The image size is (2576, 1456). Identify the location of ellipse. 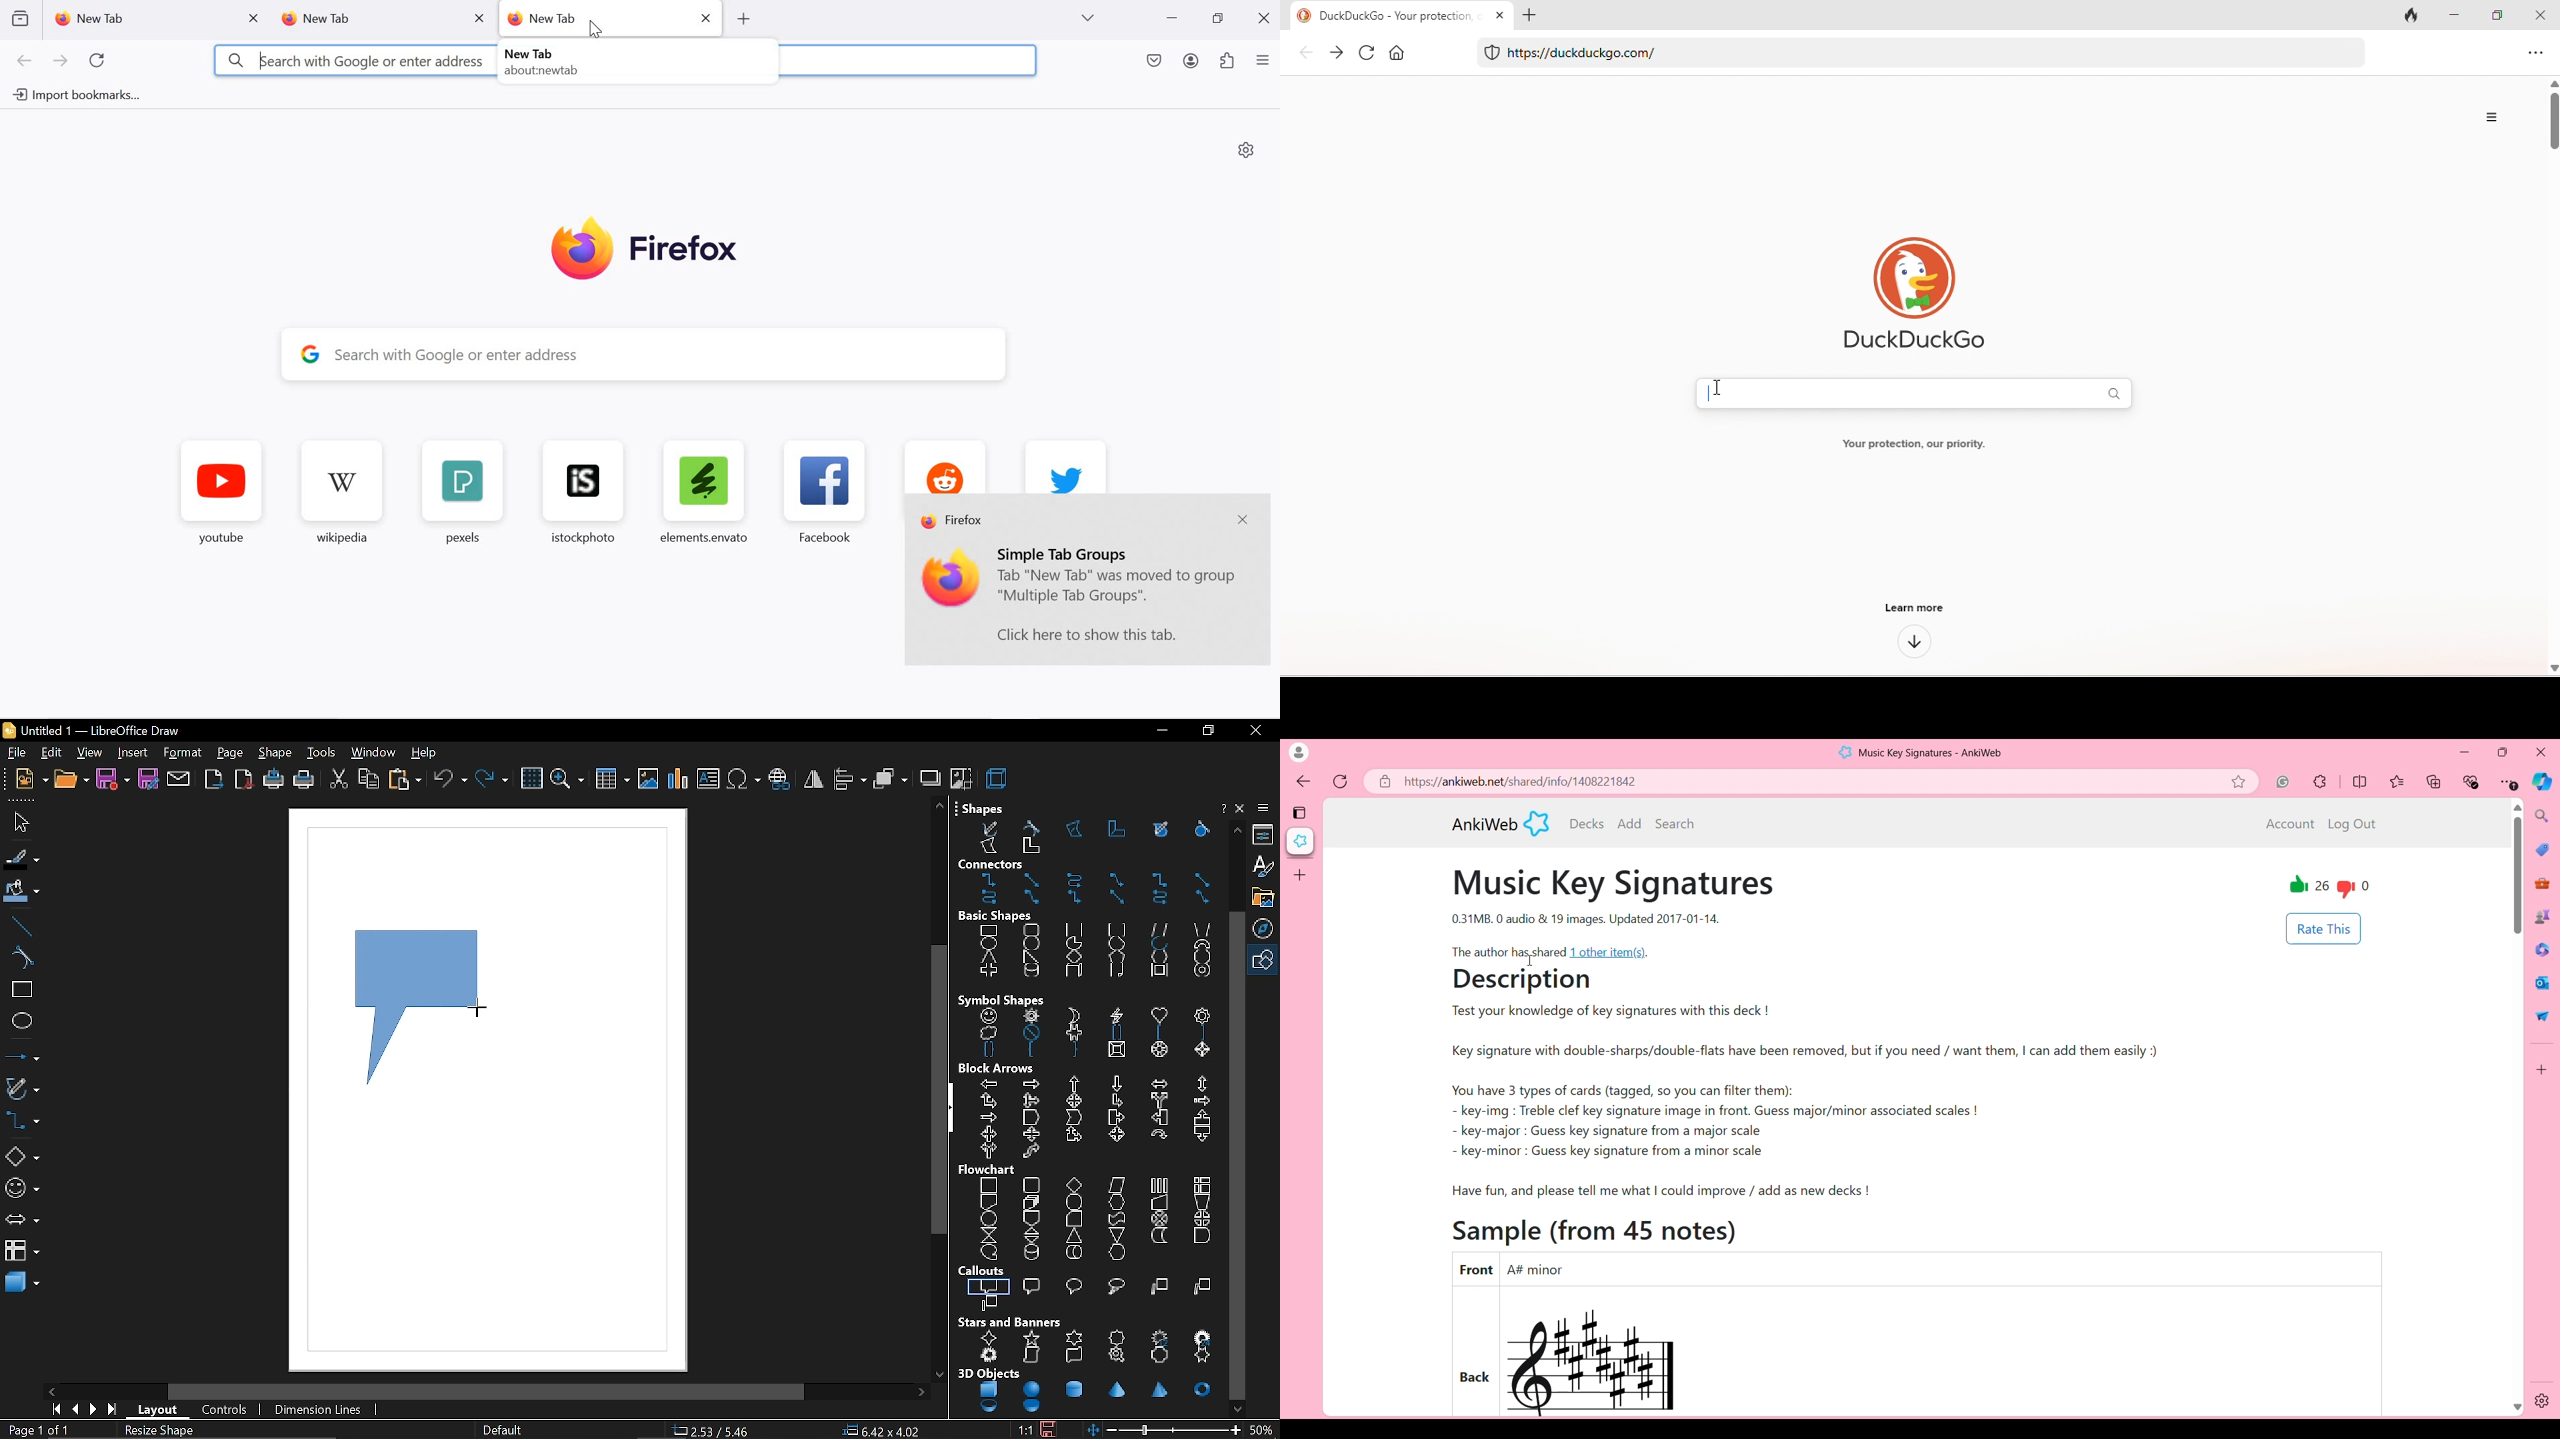
(20, 1020).